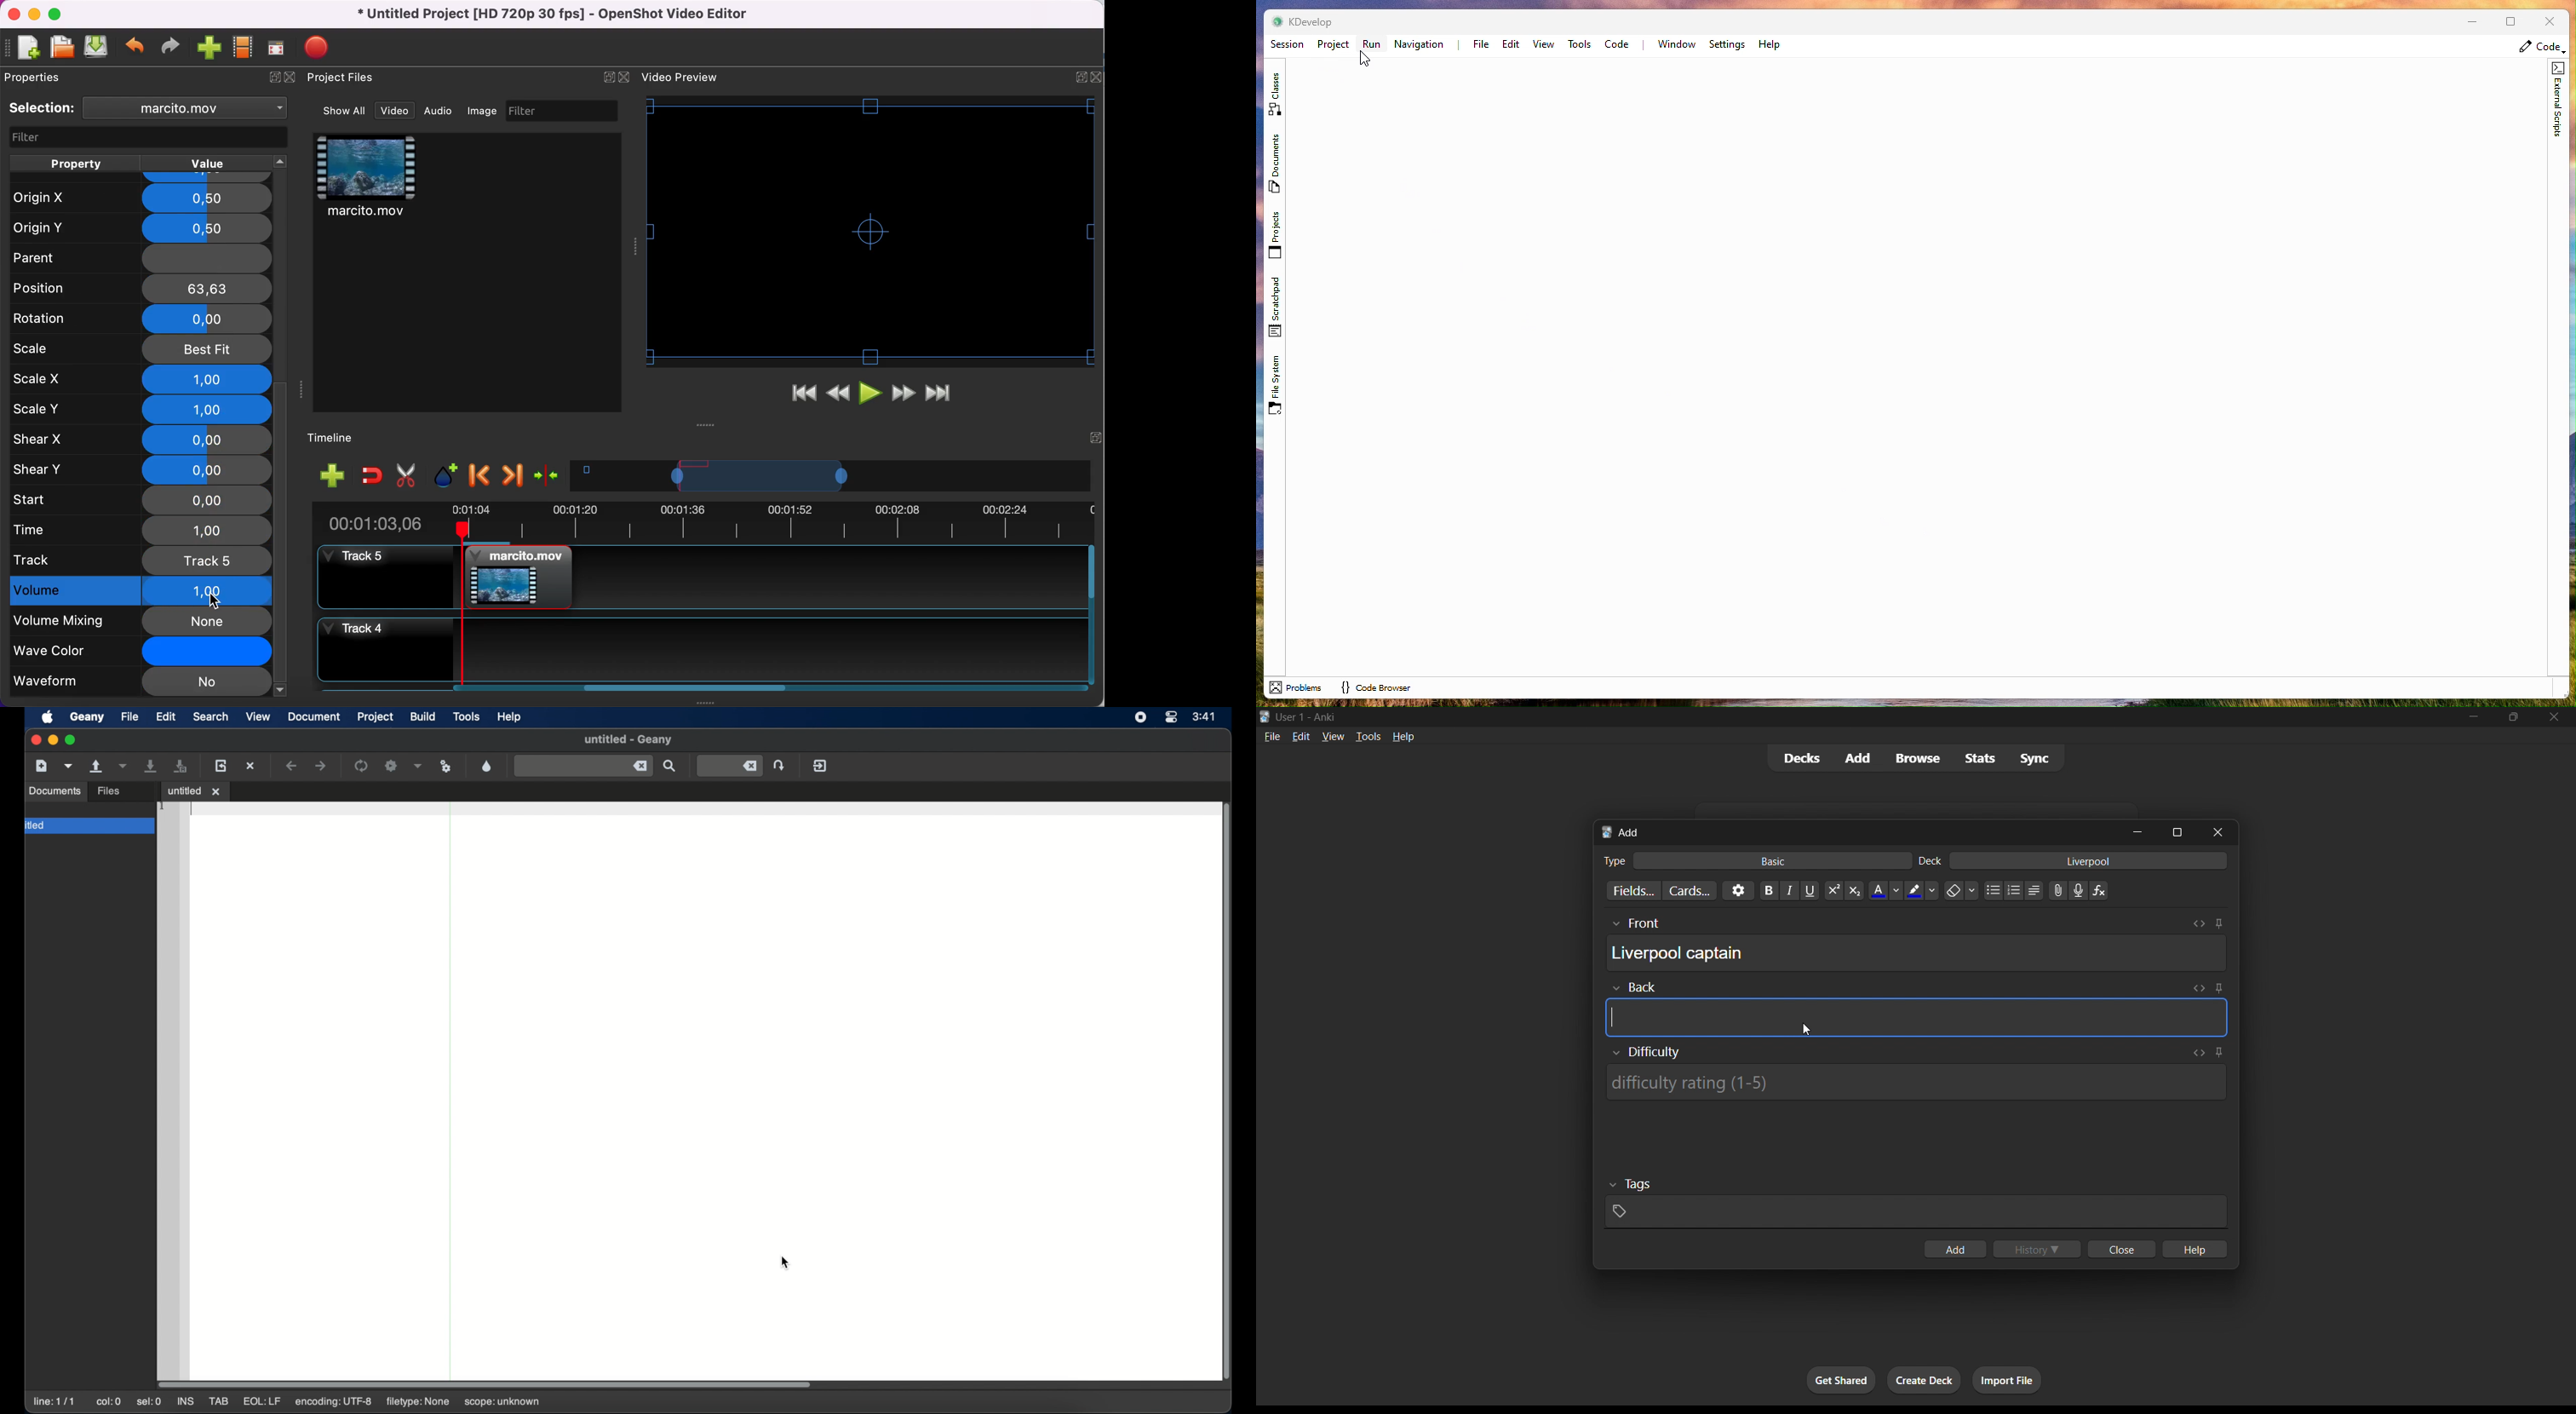  Describe the element at coordinates (1915, 1082) in the screenshot. I see `Difficulty rating input box` at that location.